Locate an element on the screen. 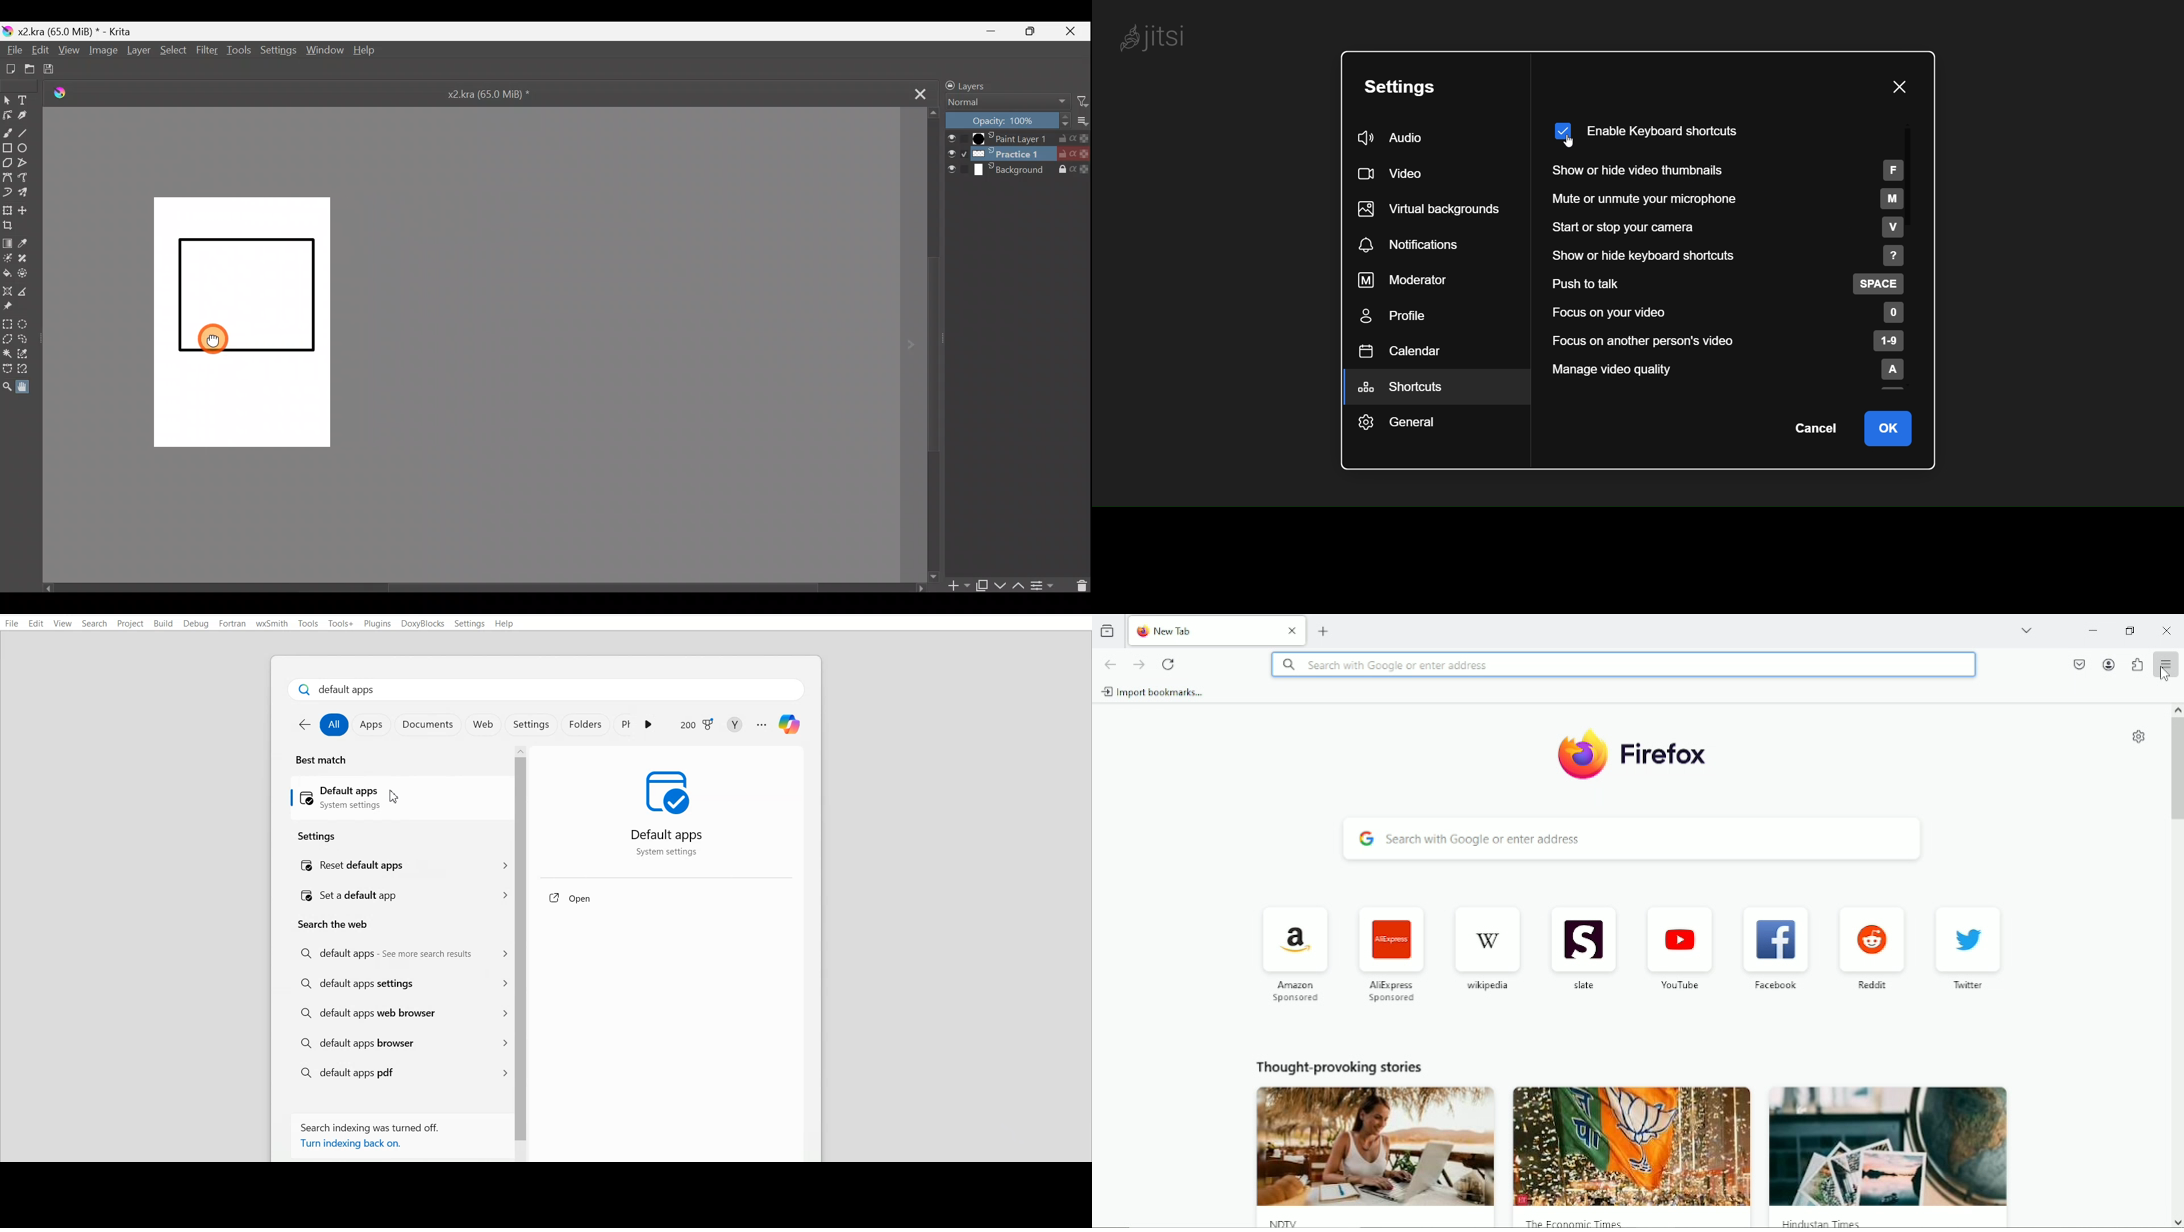 The height and width of the screenshot is (1232, 2184). Firefox is located at coordinates (1664, 756).